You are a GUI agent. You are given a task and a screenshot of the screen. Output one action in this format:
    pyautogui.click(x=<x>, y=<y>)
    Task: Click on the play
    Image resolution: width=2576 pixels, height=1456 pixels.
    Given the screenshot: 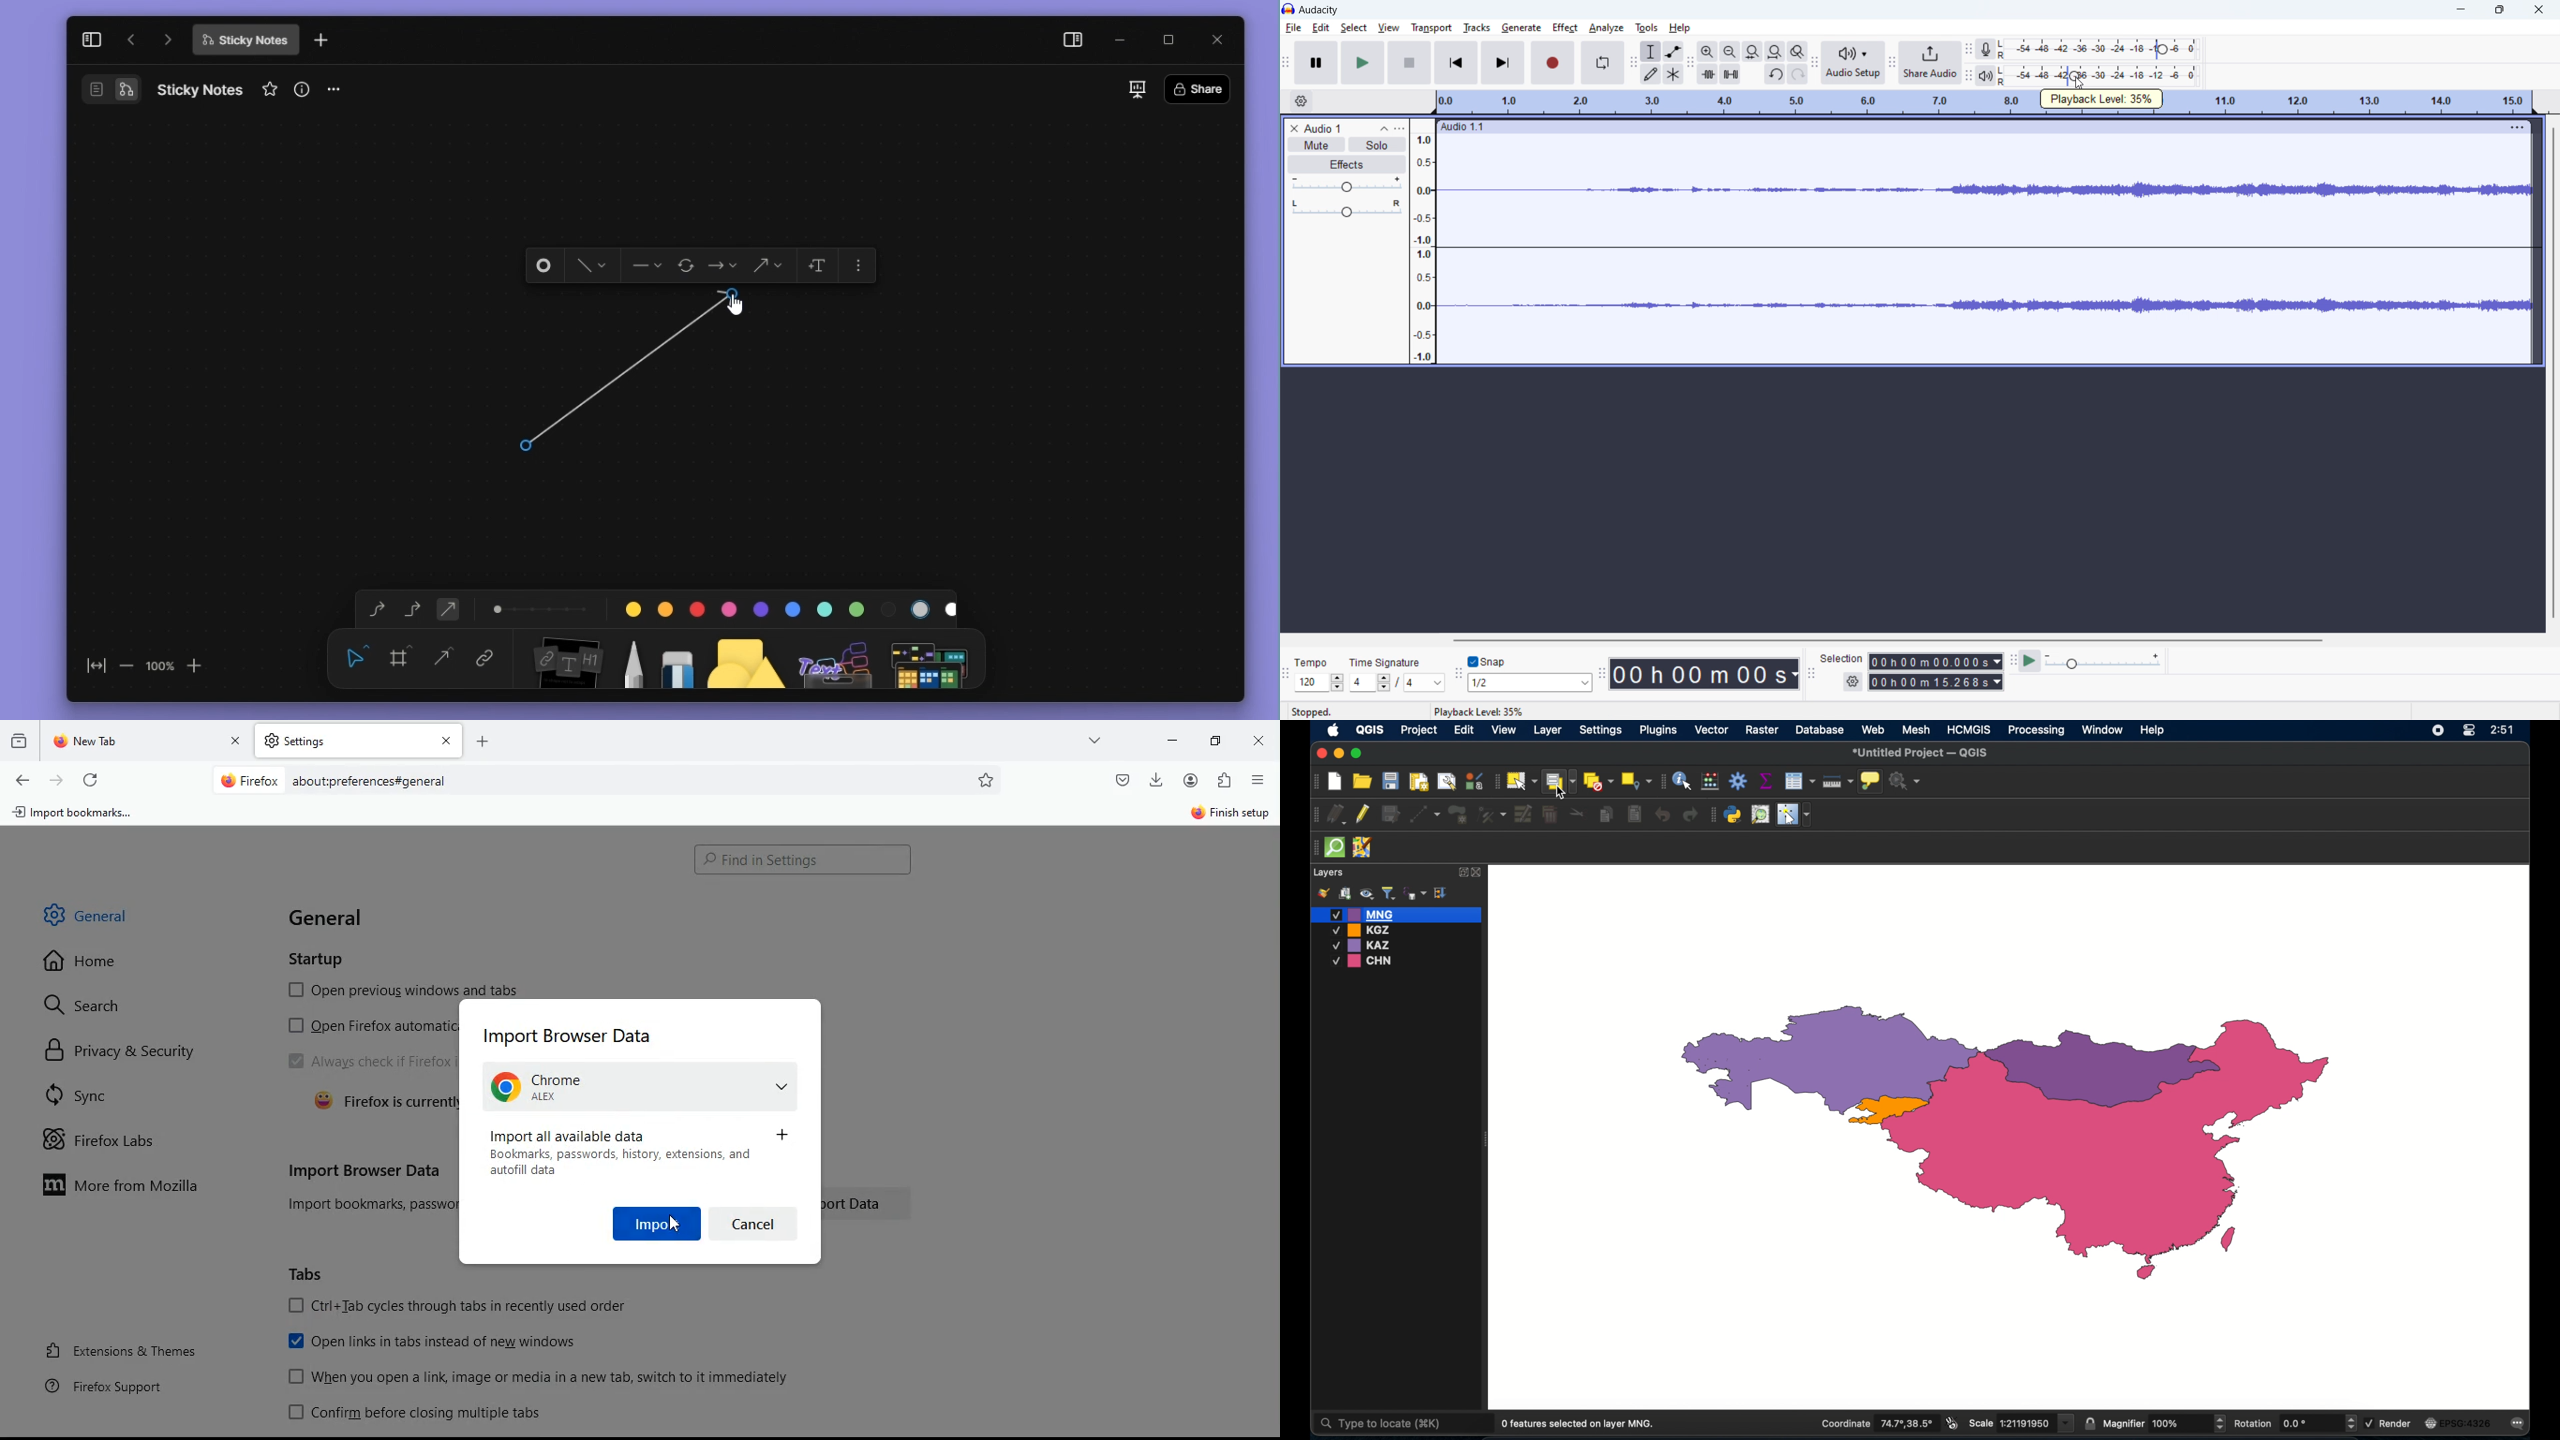 What is the action you would take?
    pyautogui.click(x=1363, y=62)
    